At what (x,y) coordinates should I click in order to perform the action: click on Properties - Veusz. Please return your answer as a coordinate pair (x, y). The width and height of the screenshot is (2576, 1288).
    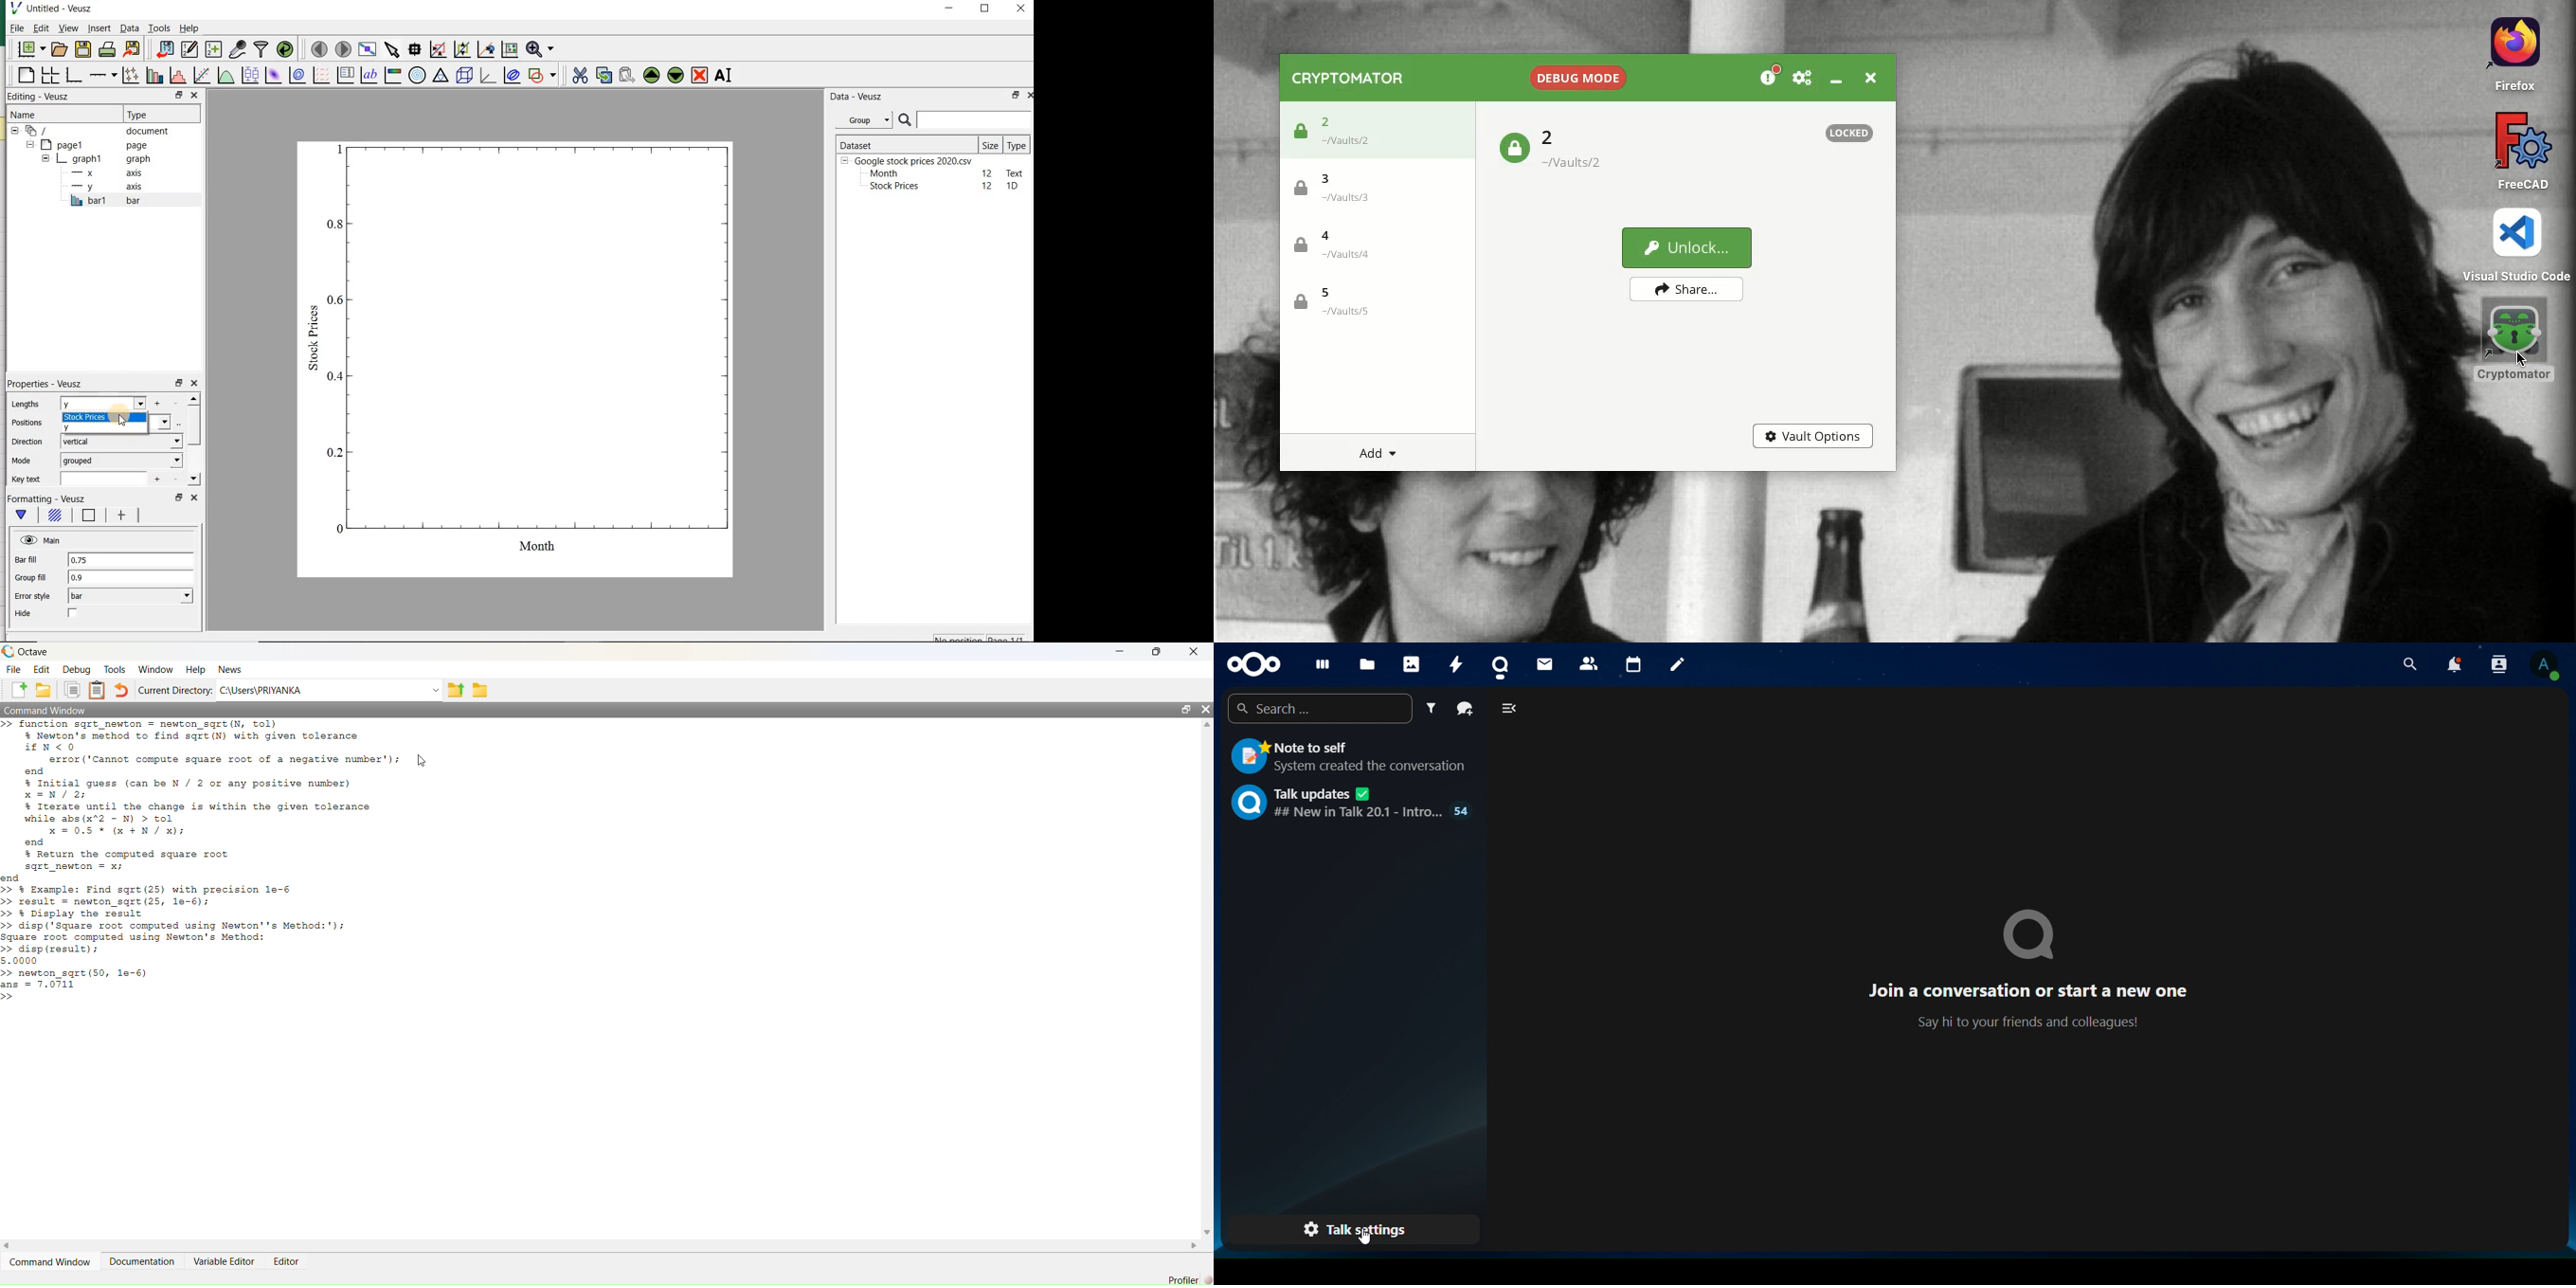
    Looking at the image, I should click on (48, 384).